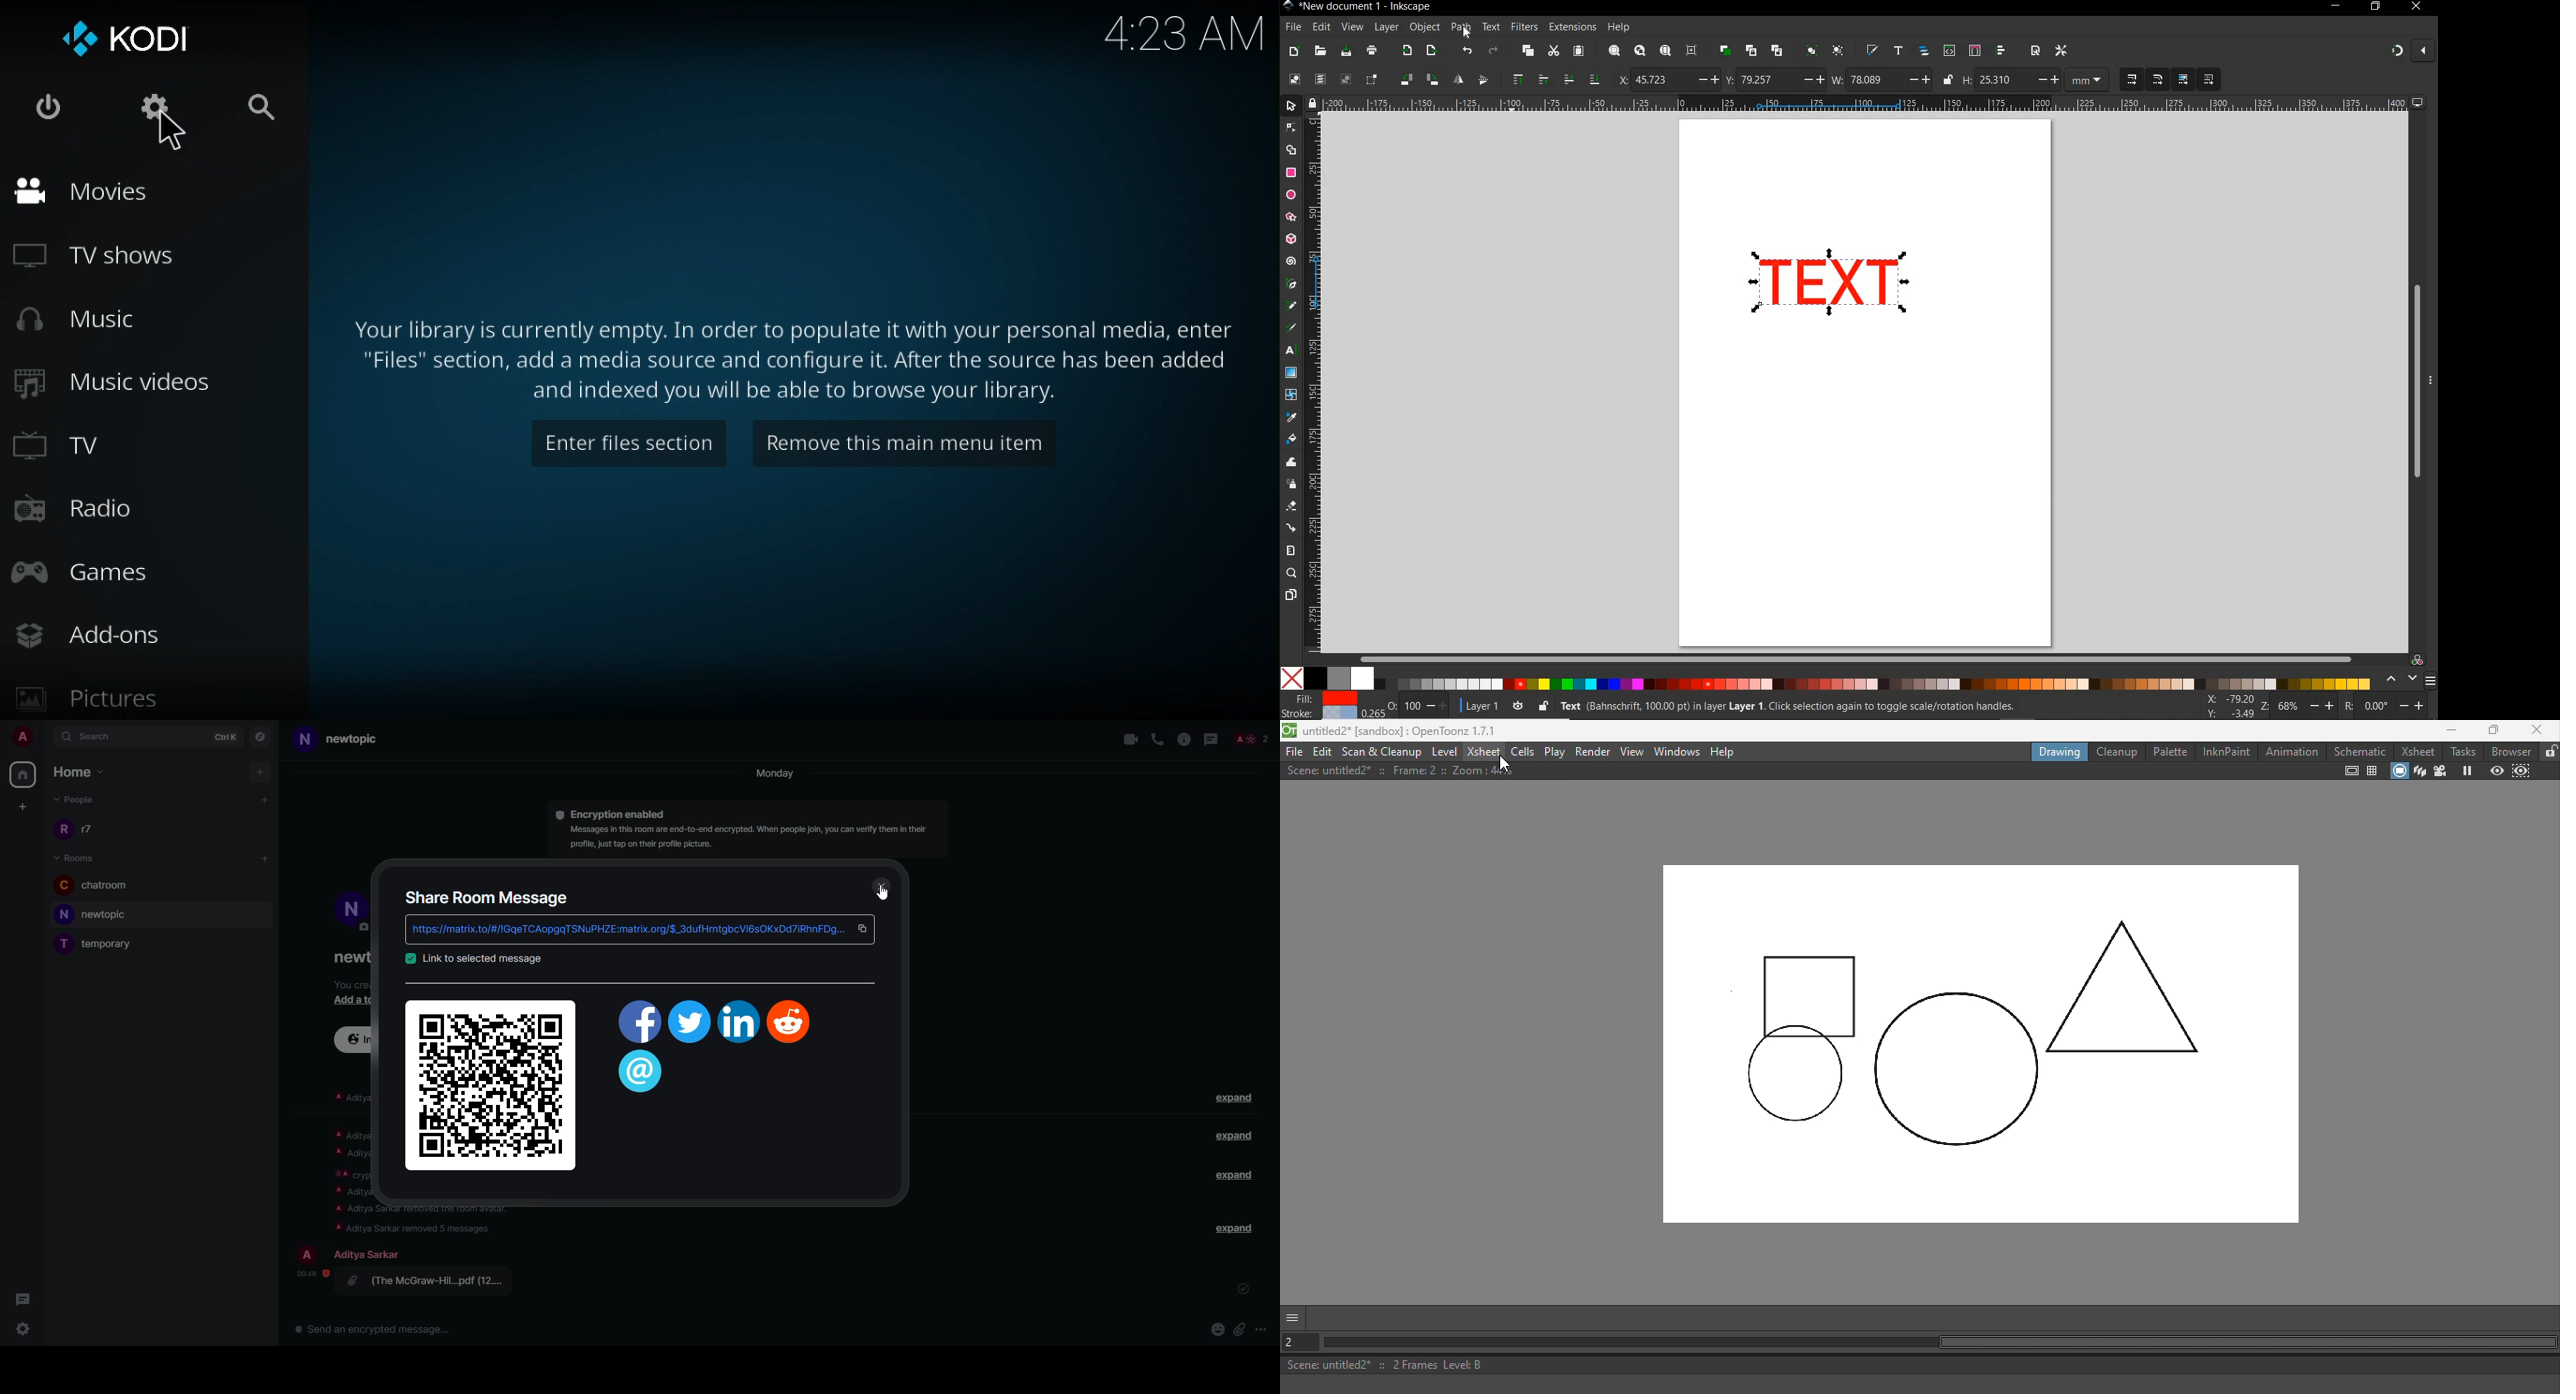  What do you see at coordinates (96, 697) in the screenshot?
I see `pictures` at bounding box center [96, 697].